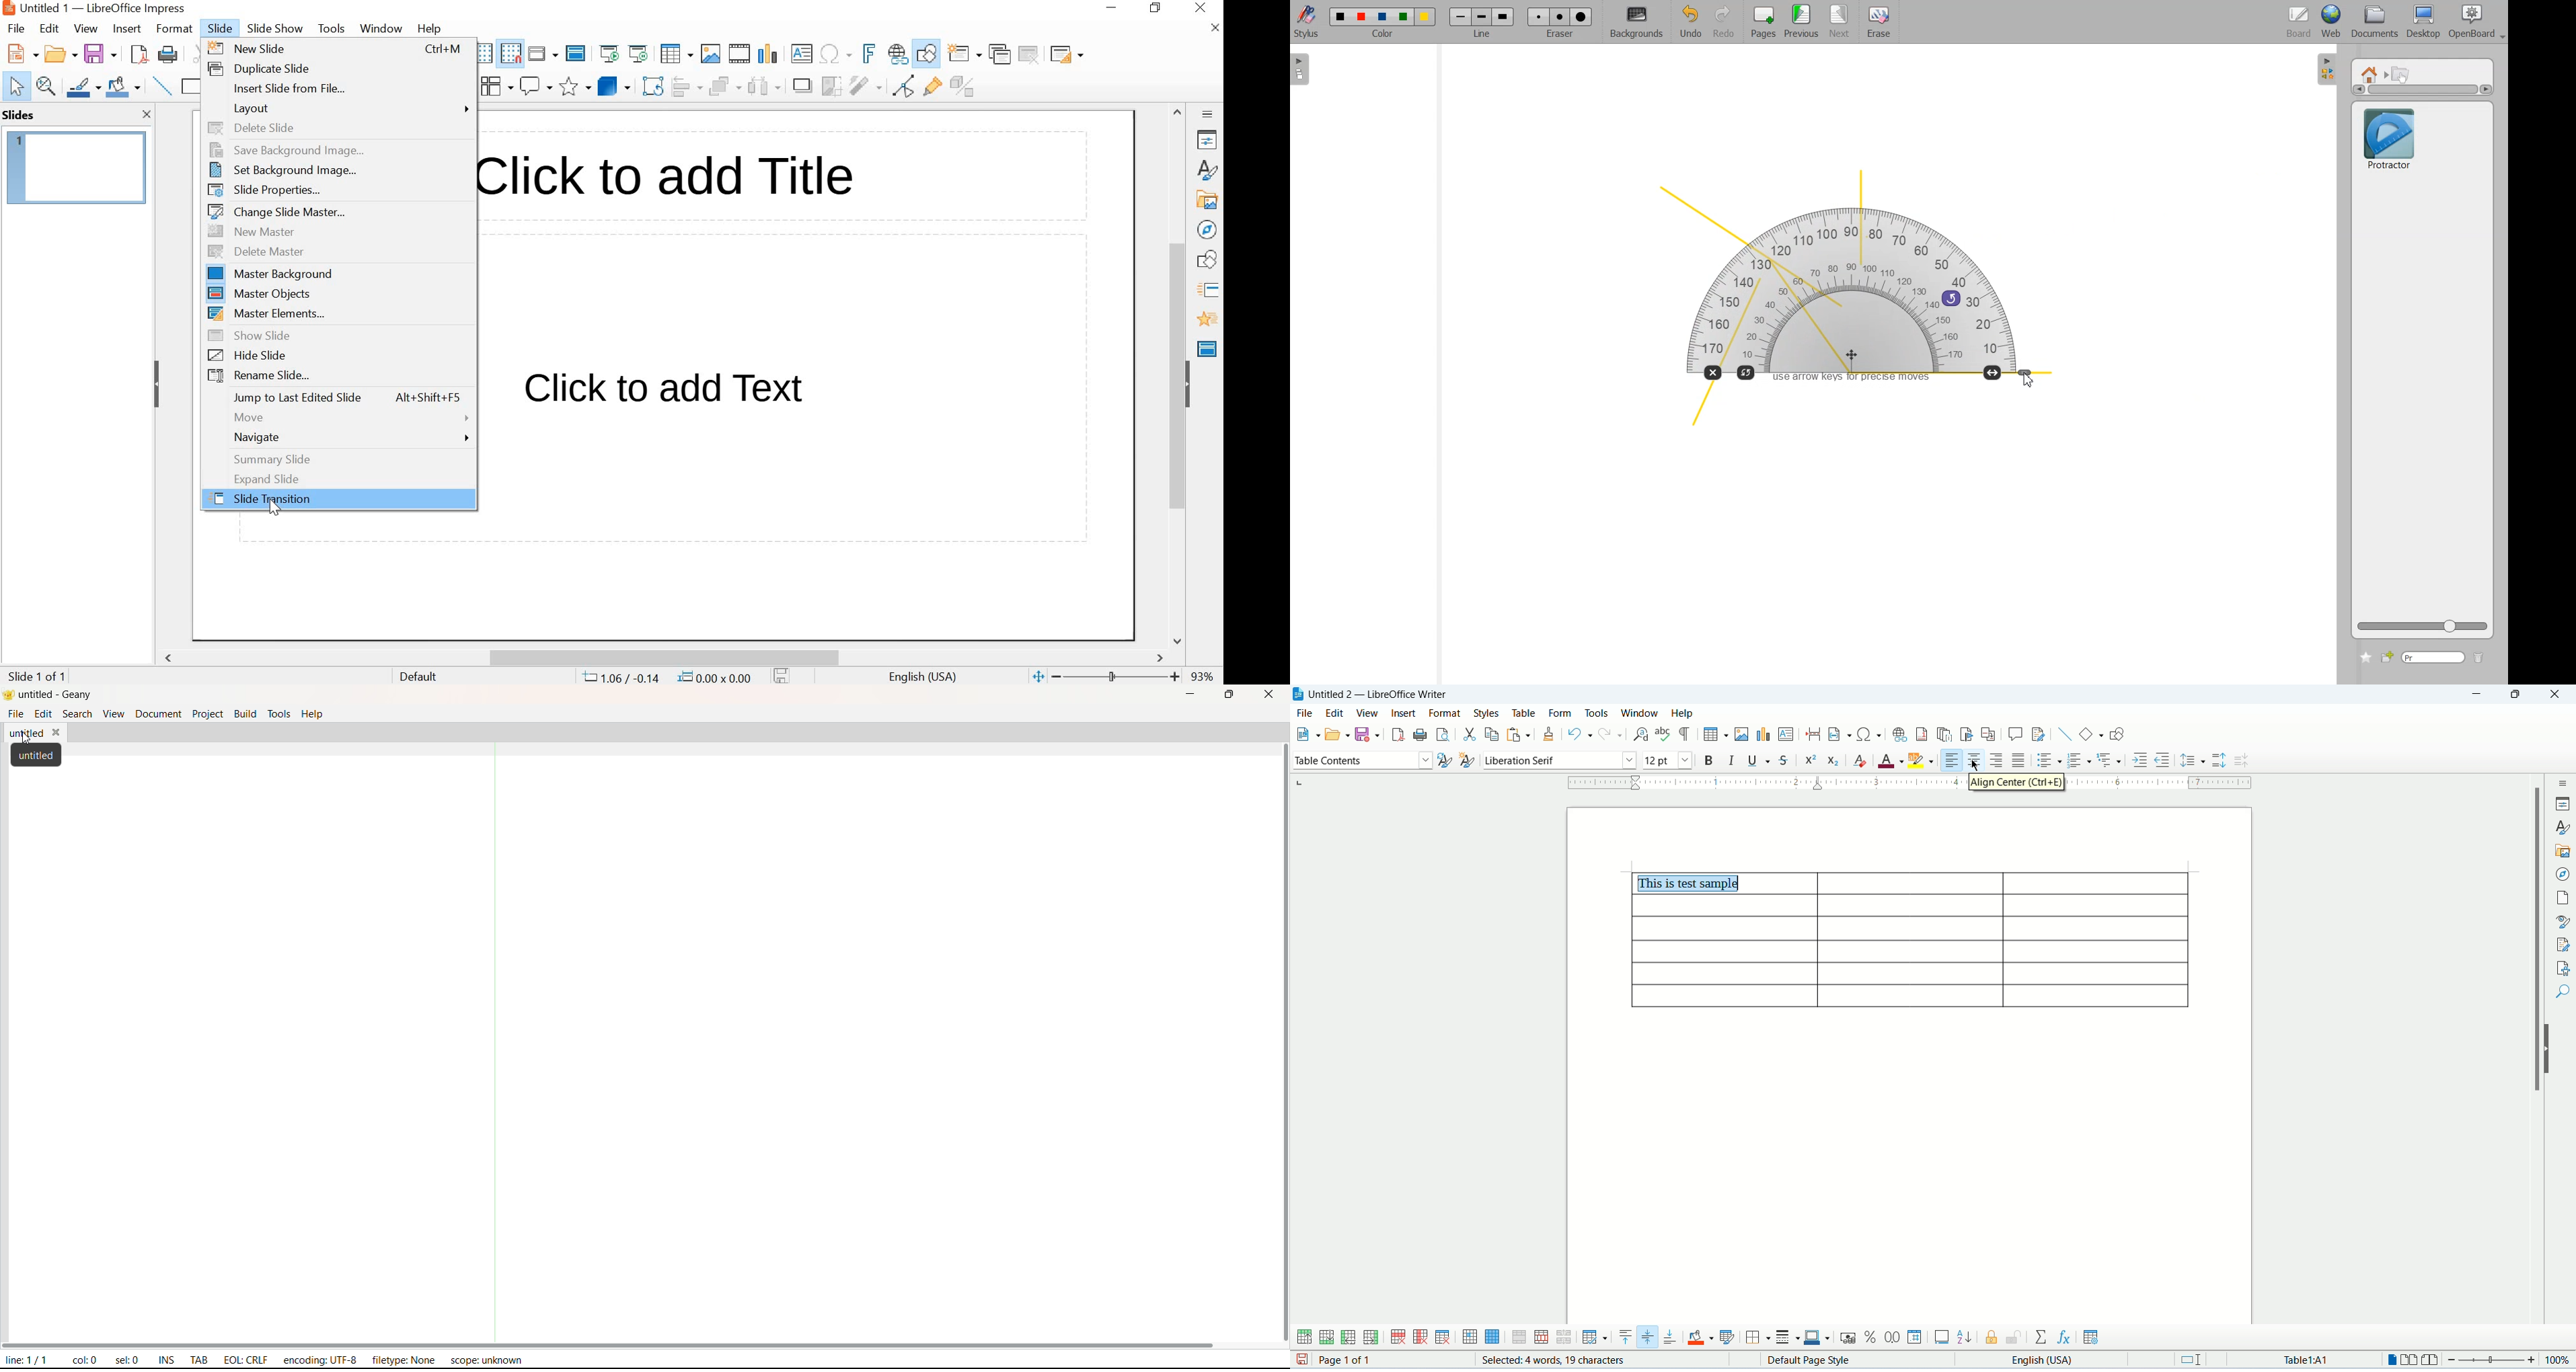 This screenshot has height=1372, width=2576. What do you see at coordinates (1945, 735) in the screenshot?
I see `insert endnote` at bounding box center [1945, 735].